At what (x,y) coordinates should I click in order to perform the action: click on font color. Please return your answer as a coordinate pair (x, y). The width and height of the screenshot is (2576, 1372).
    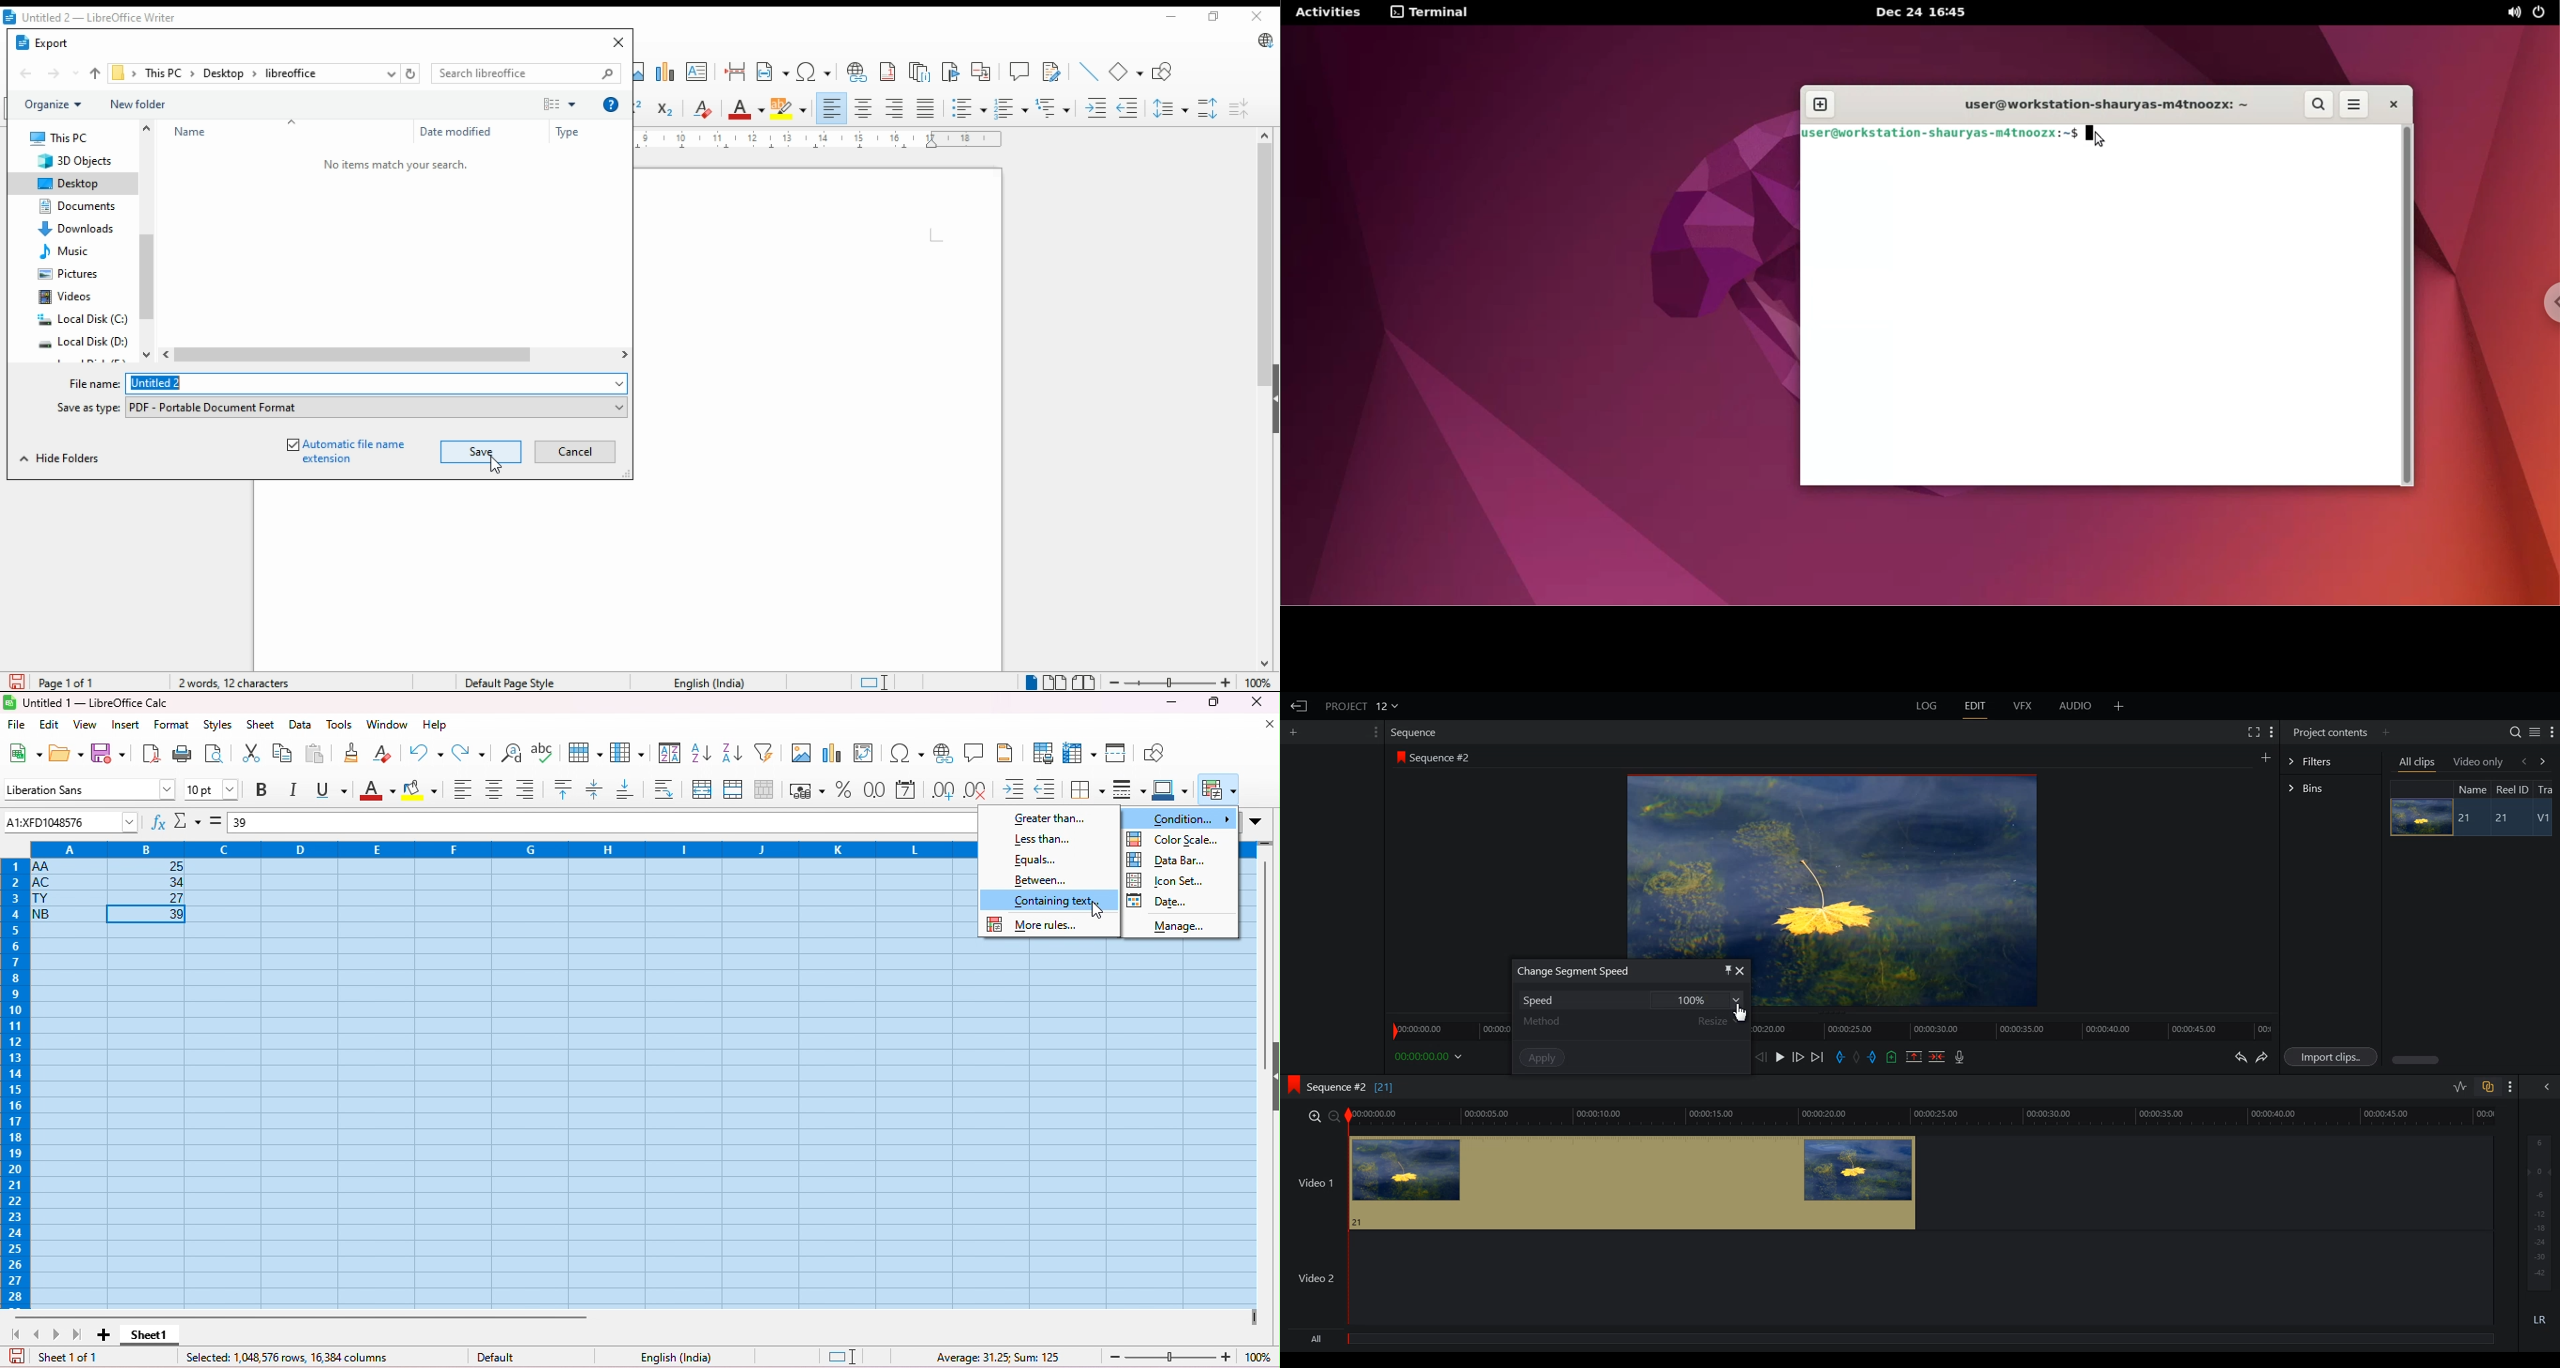
    Looking at the image, I should click on (746, 109).